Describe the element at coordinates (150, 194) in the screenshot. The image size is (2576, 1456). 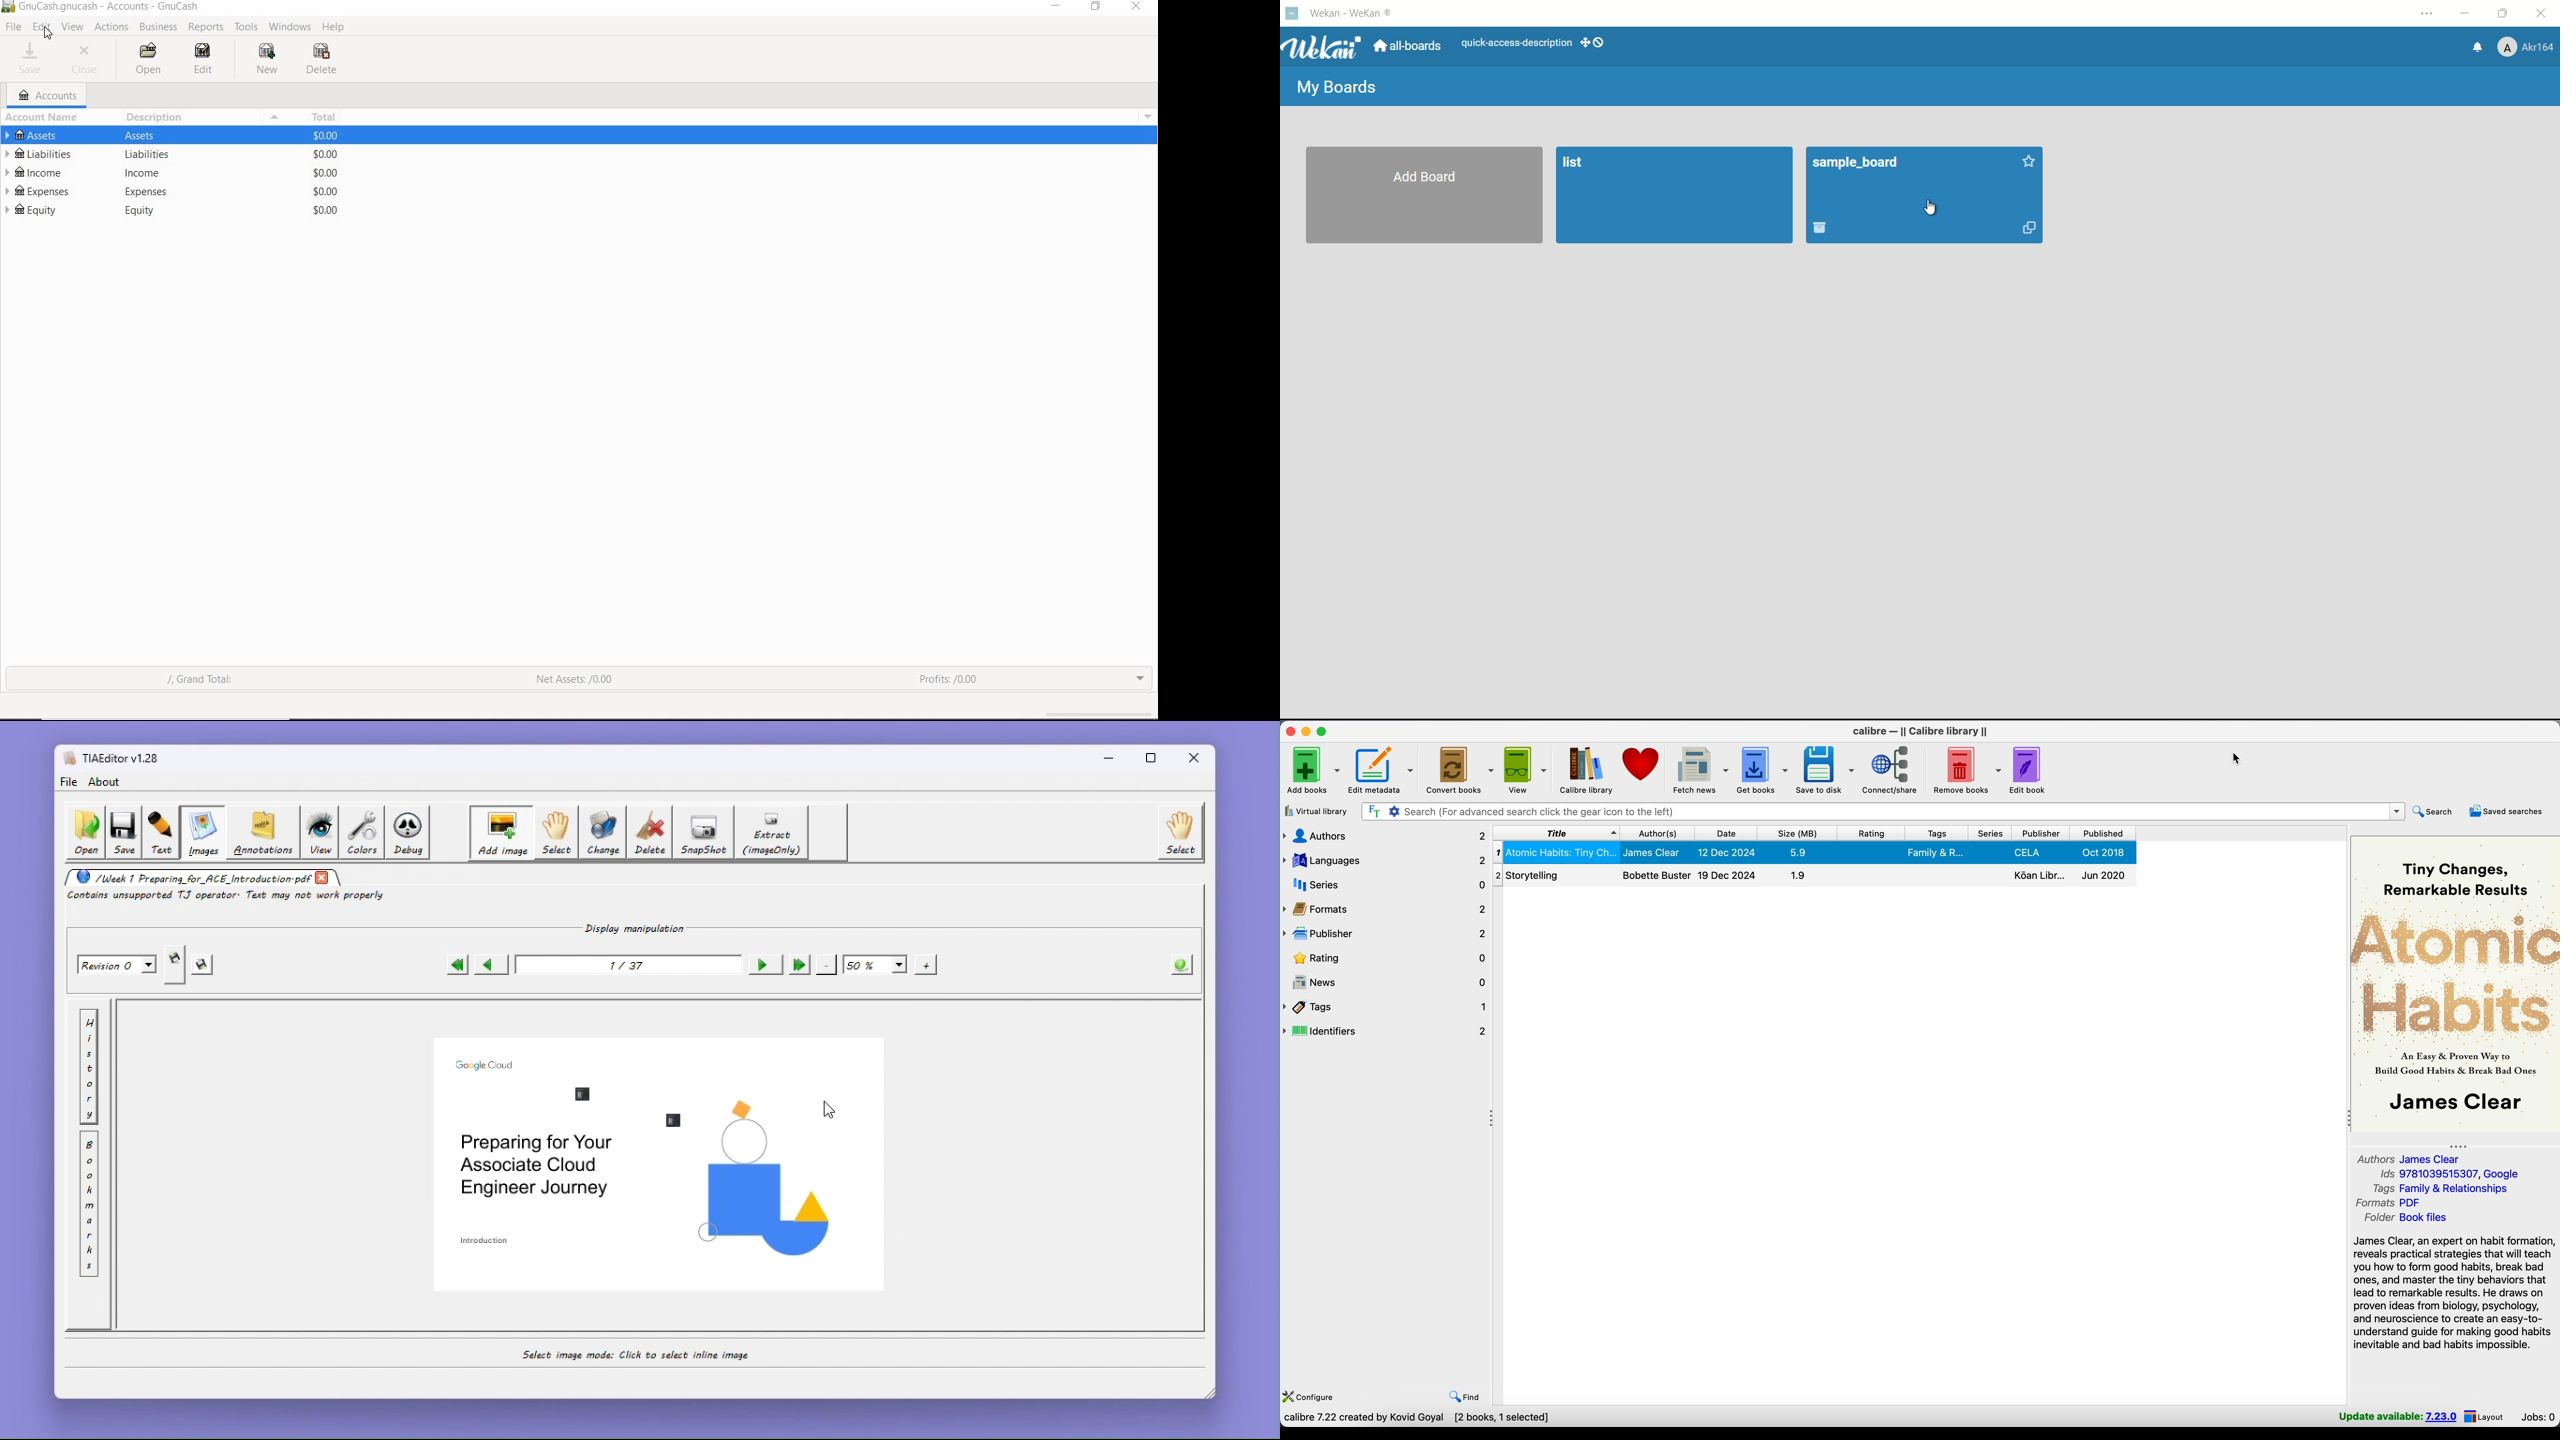
I see `` at that location.